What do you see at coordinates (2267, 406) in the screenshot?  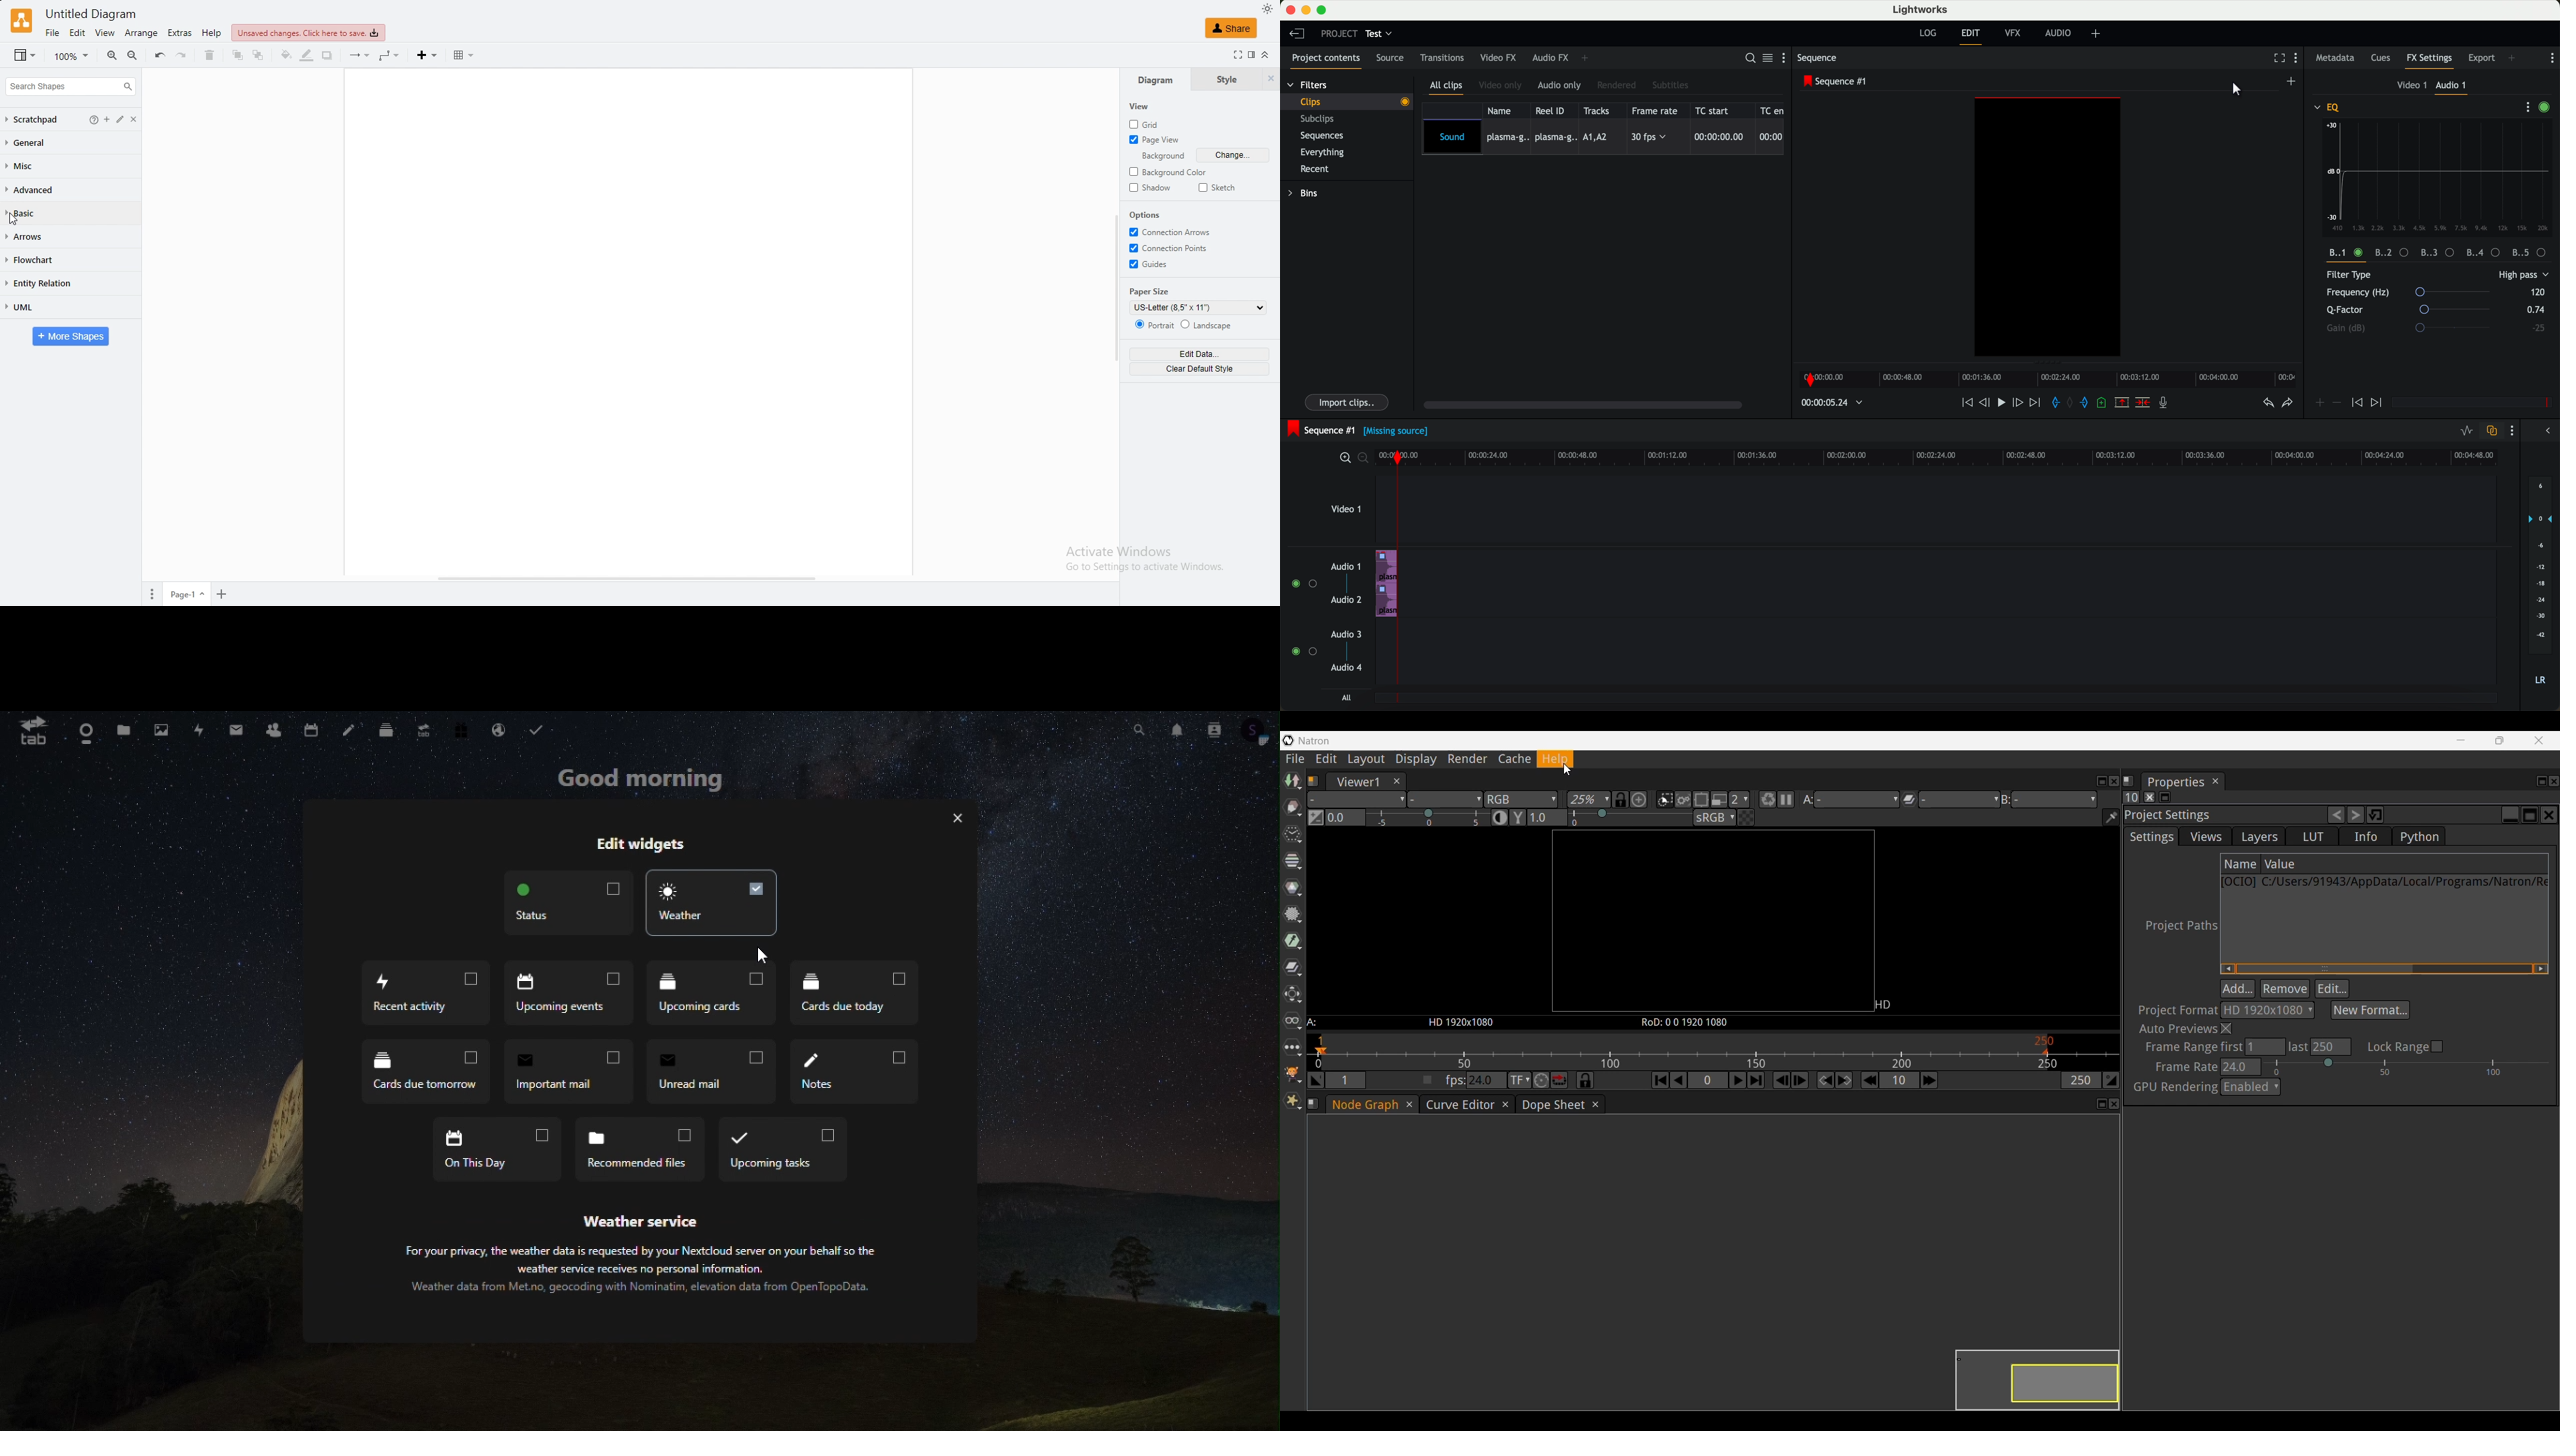 I see `undo` at bounding box center [2267, 406].